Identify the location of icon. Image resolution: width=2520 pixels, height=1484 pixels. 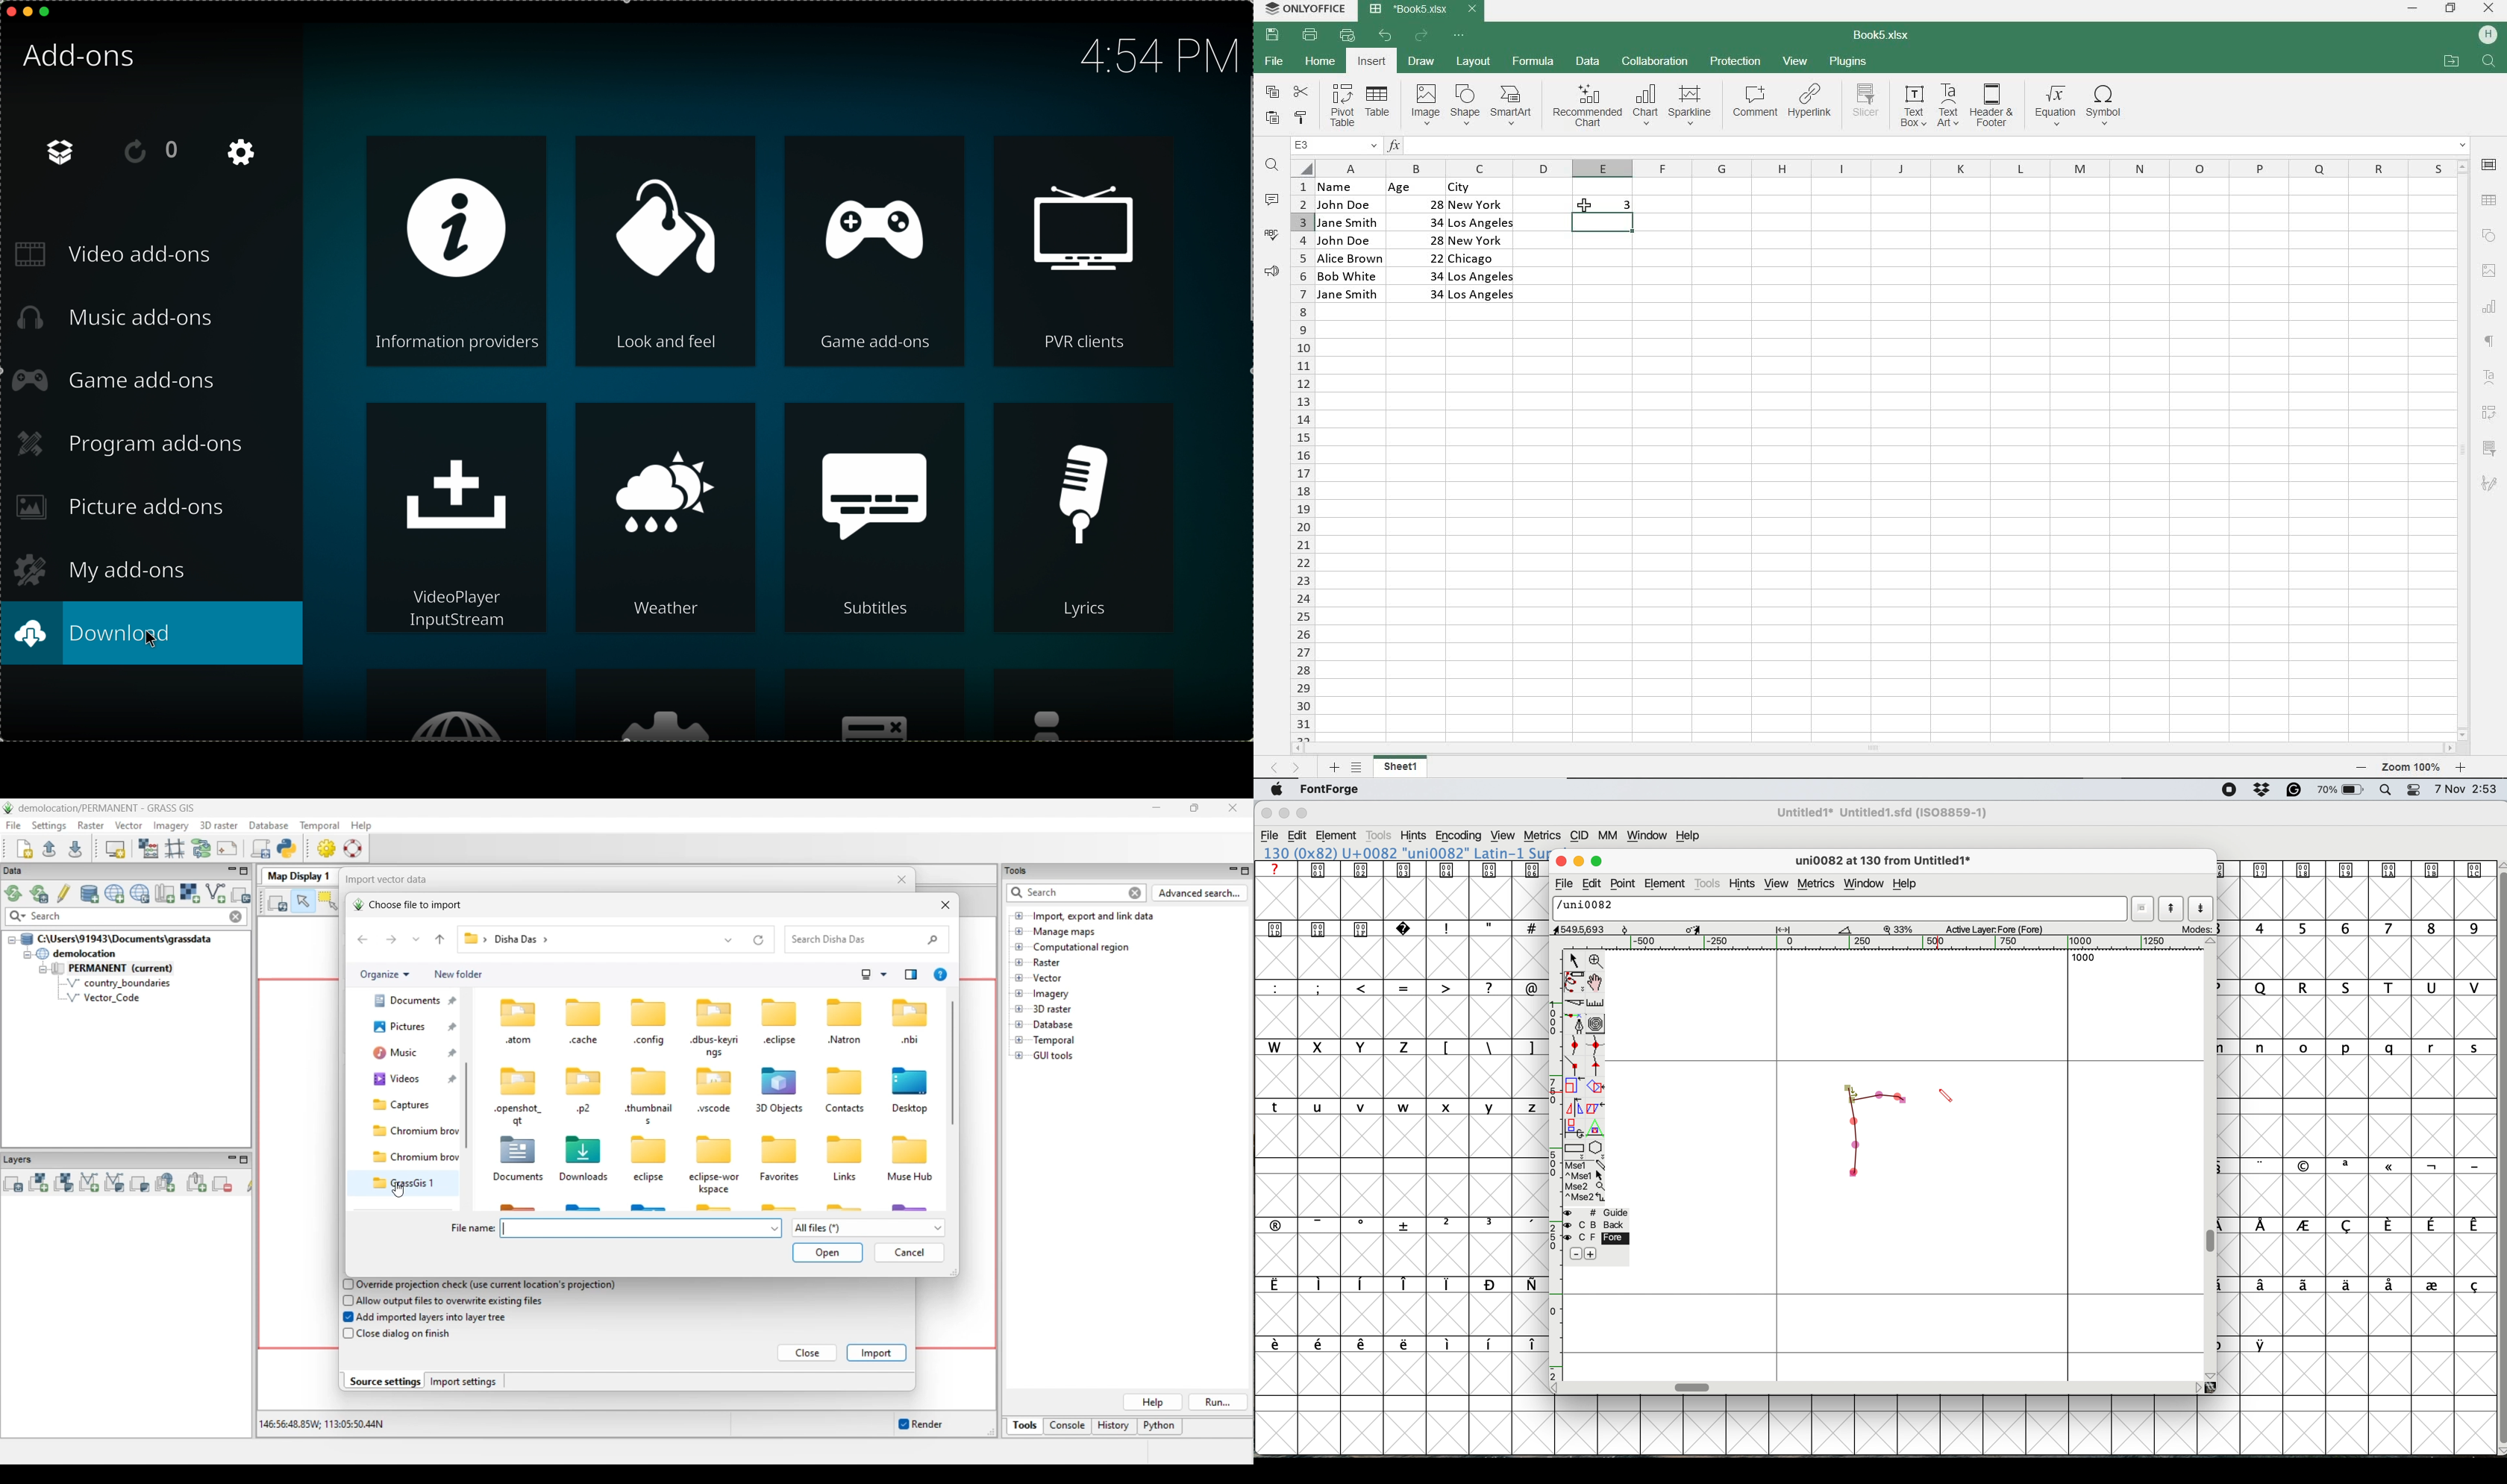
(874, 706).